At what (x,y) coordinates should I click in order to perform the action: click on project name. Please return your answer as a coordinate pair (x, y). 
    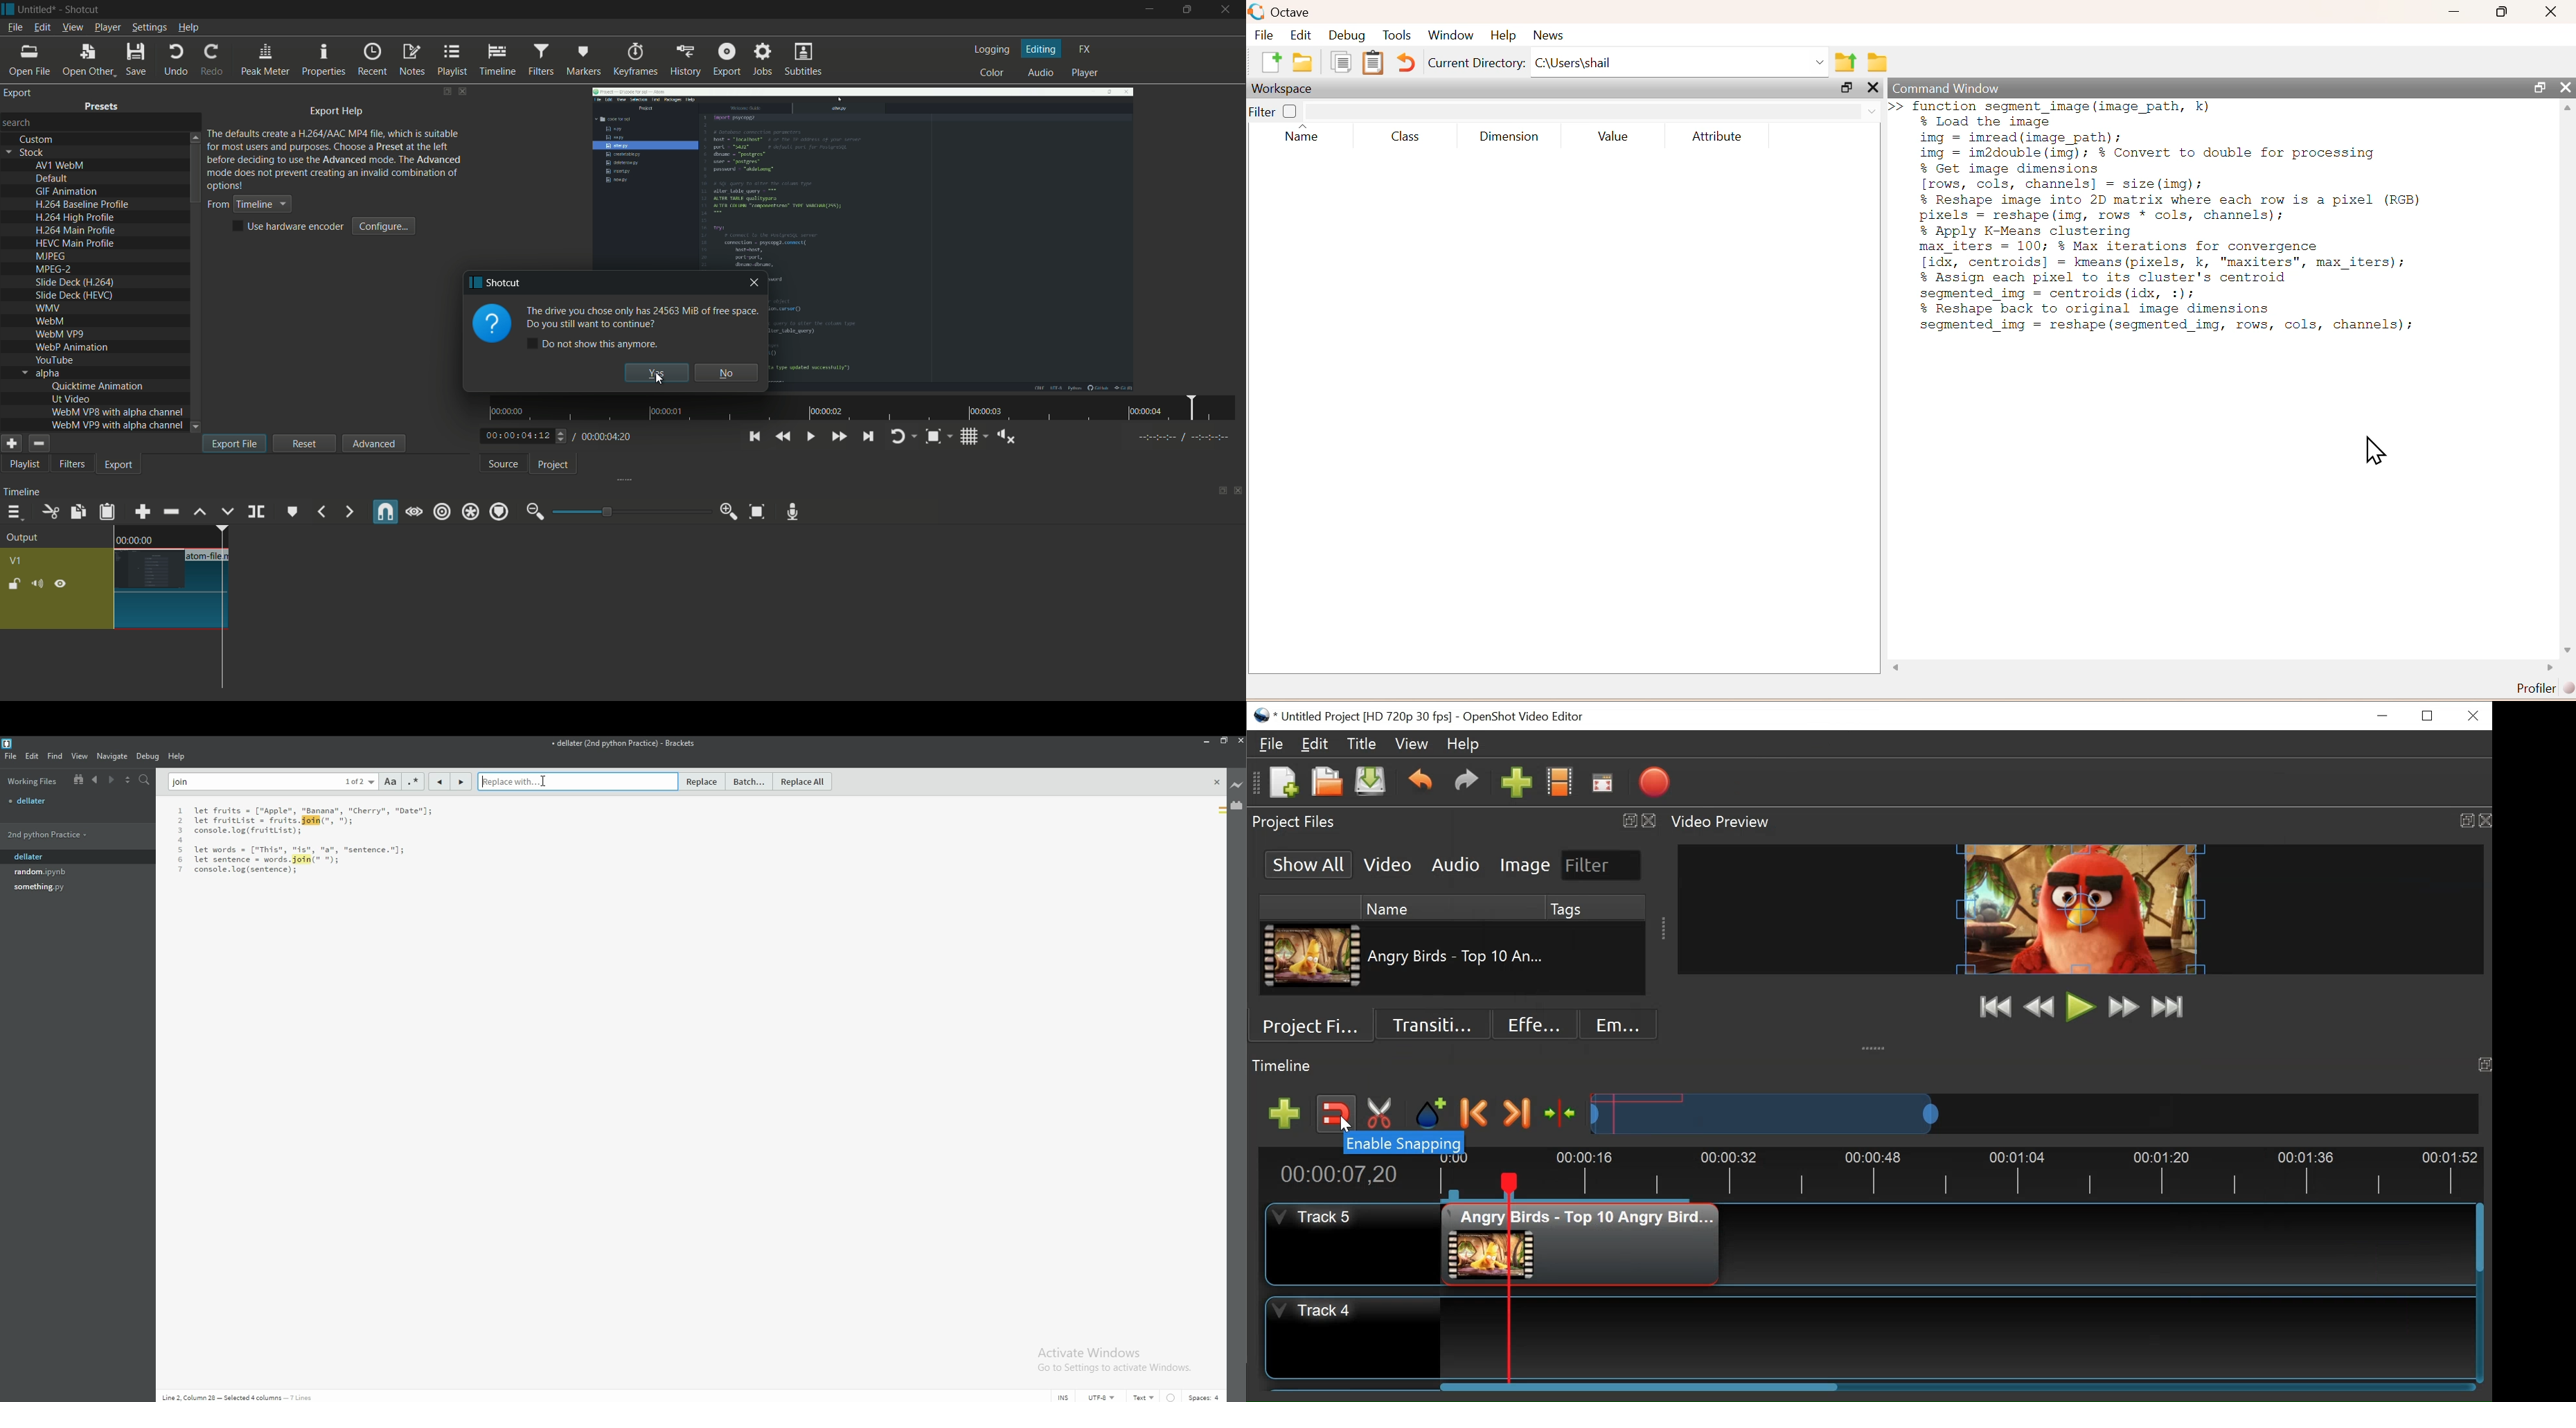
    Looking at the image, I should click on (37, 9).